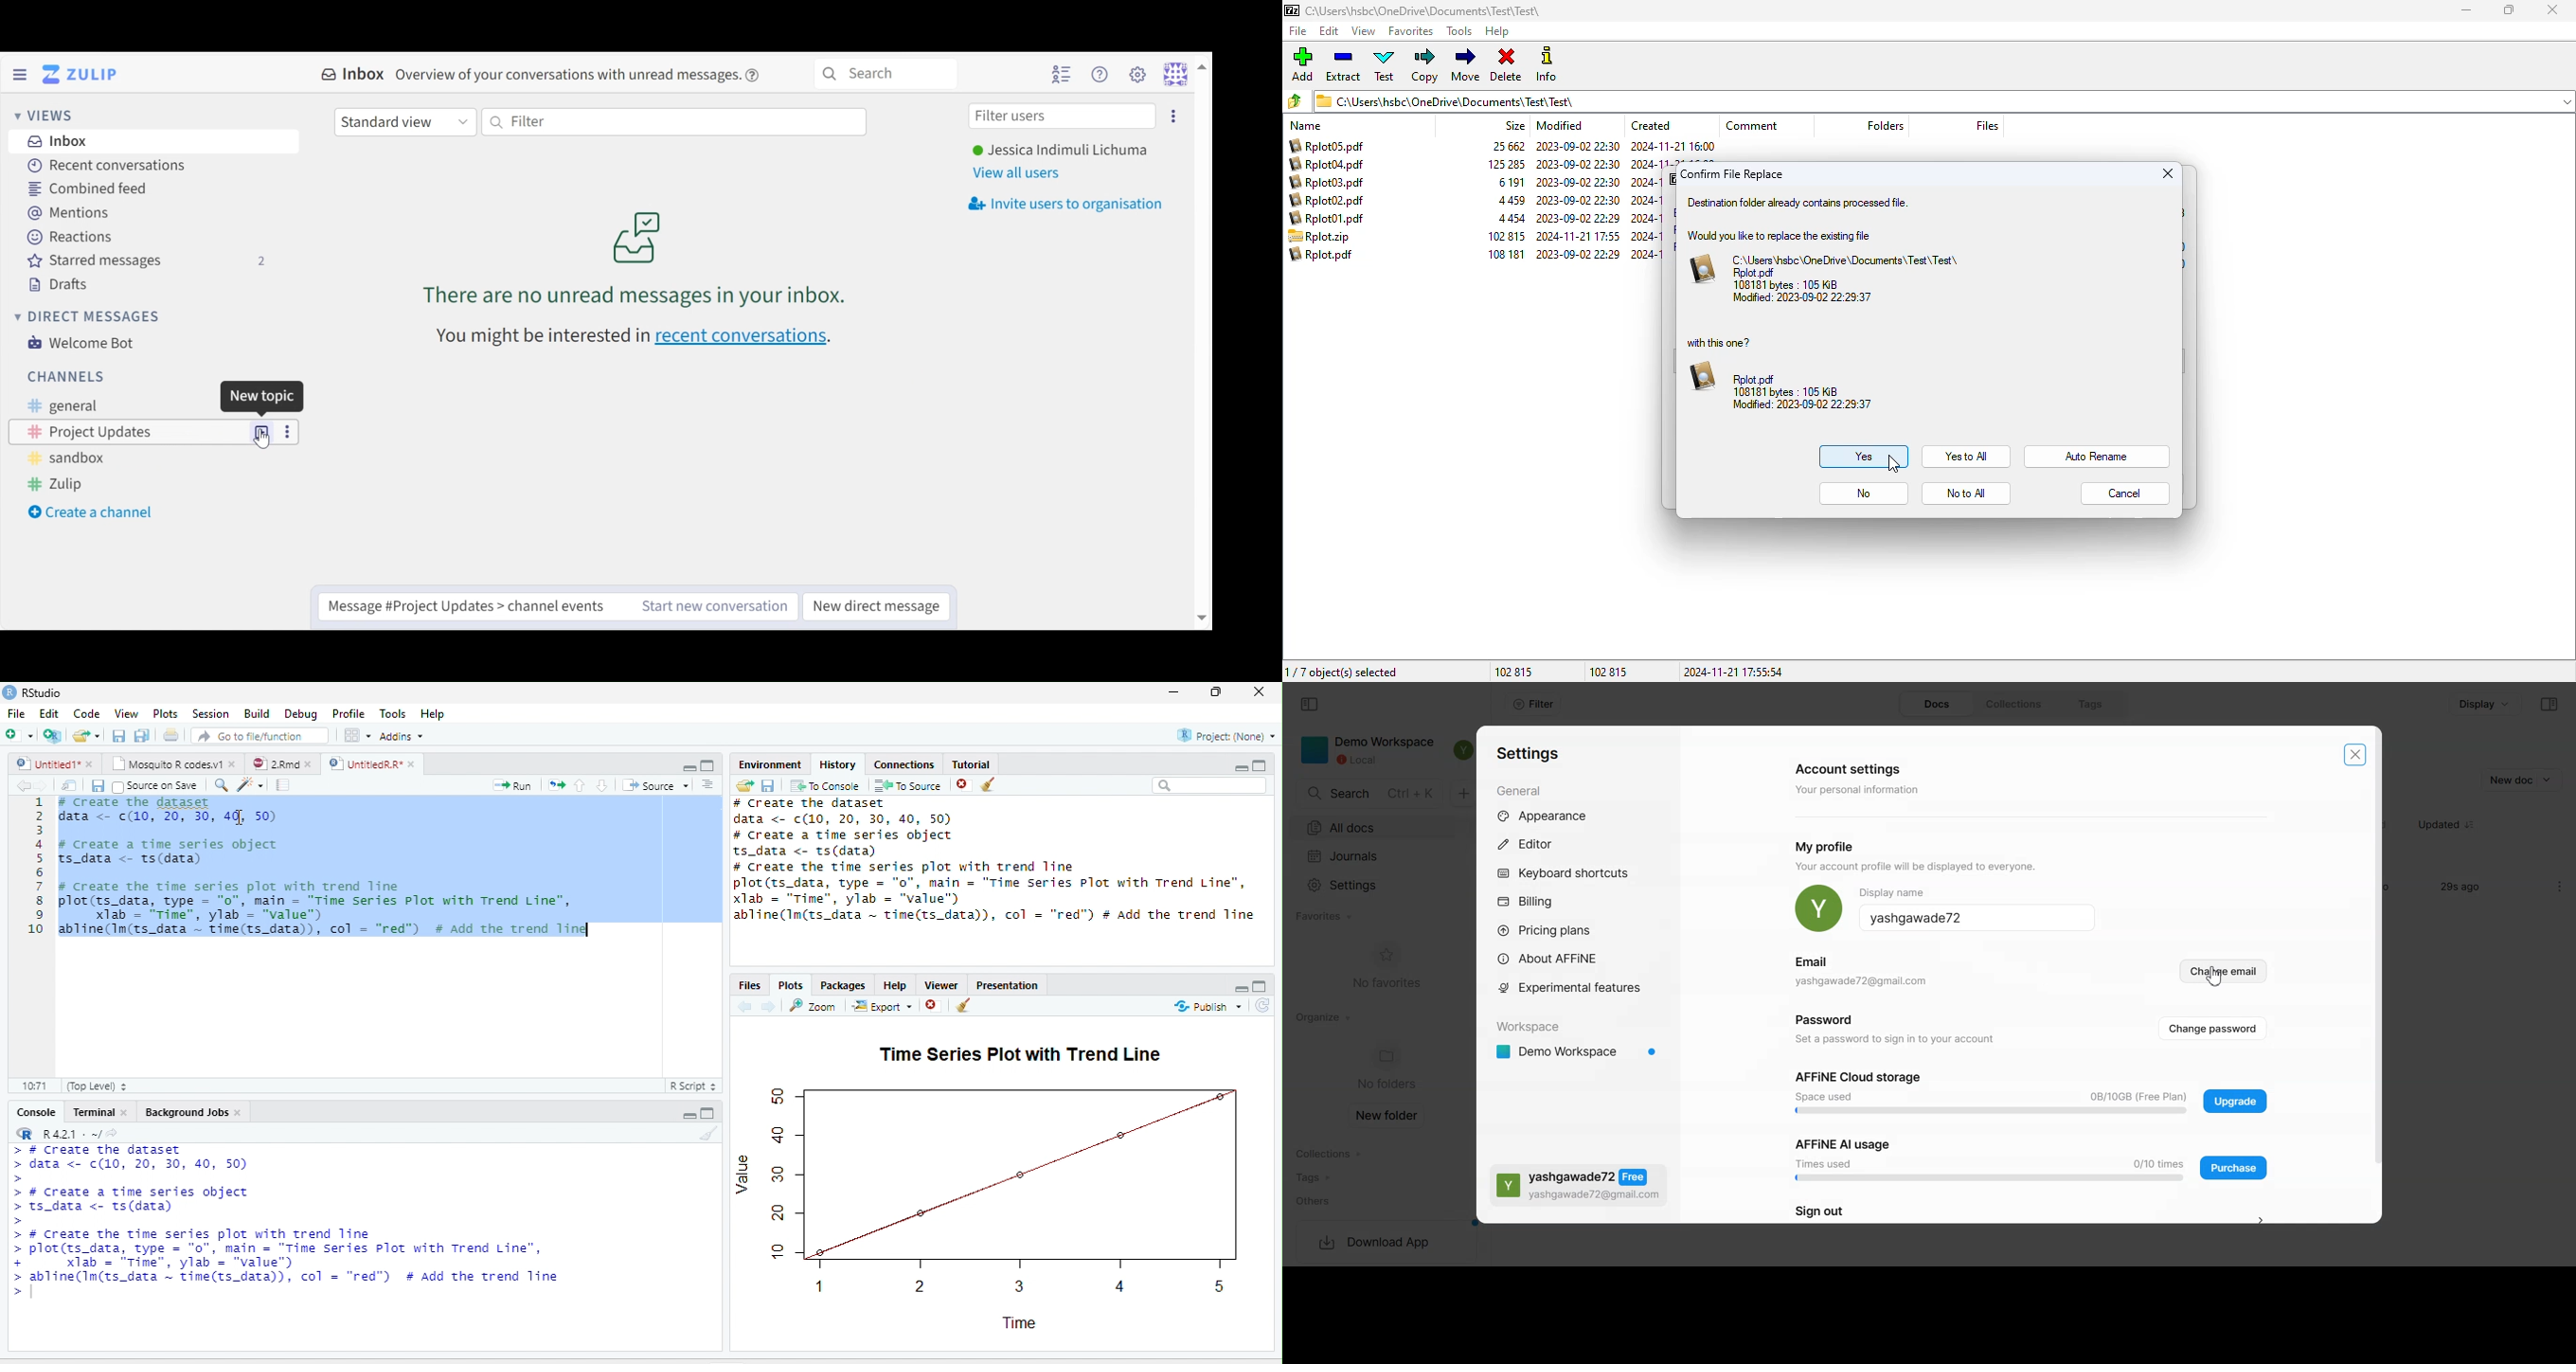 The height and width of the screenshot is (1372, 2576). What do you see at coordinates (694, 1086) in the screenshot?
I see `R Script` at bounding box center [694, 1086].